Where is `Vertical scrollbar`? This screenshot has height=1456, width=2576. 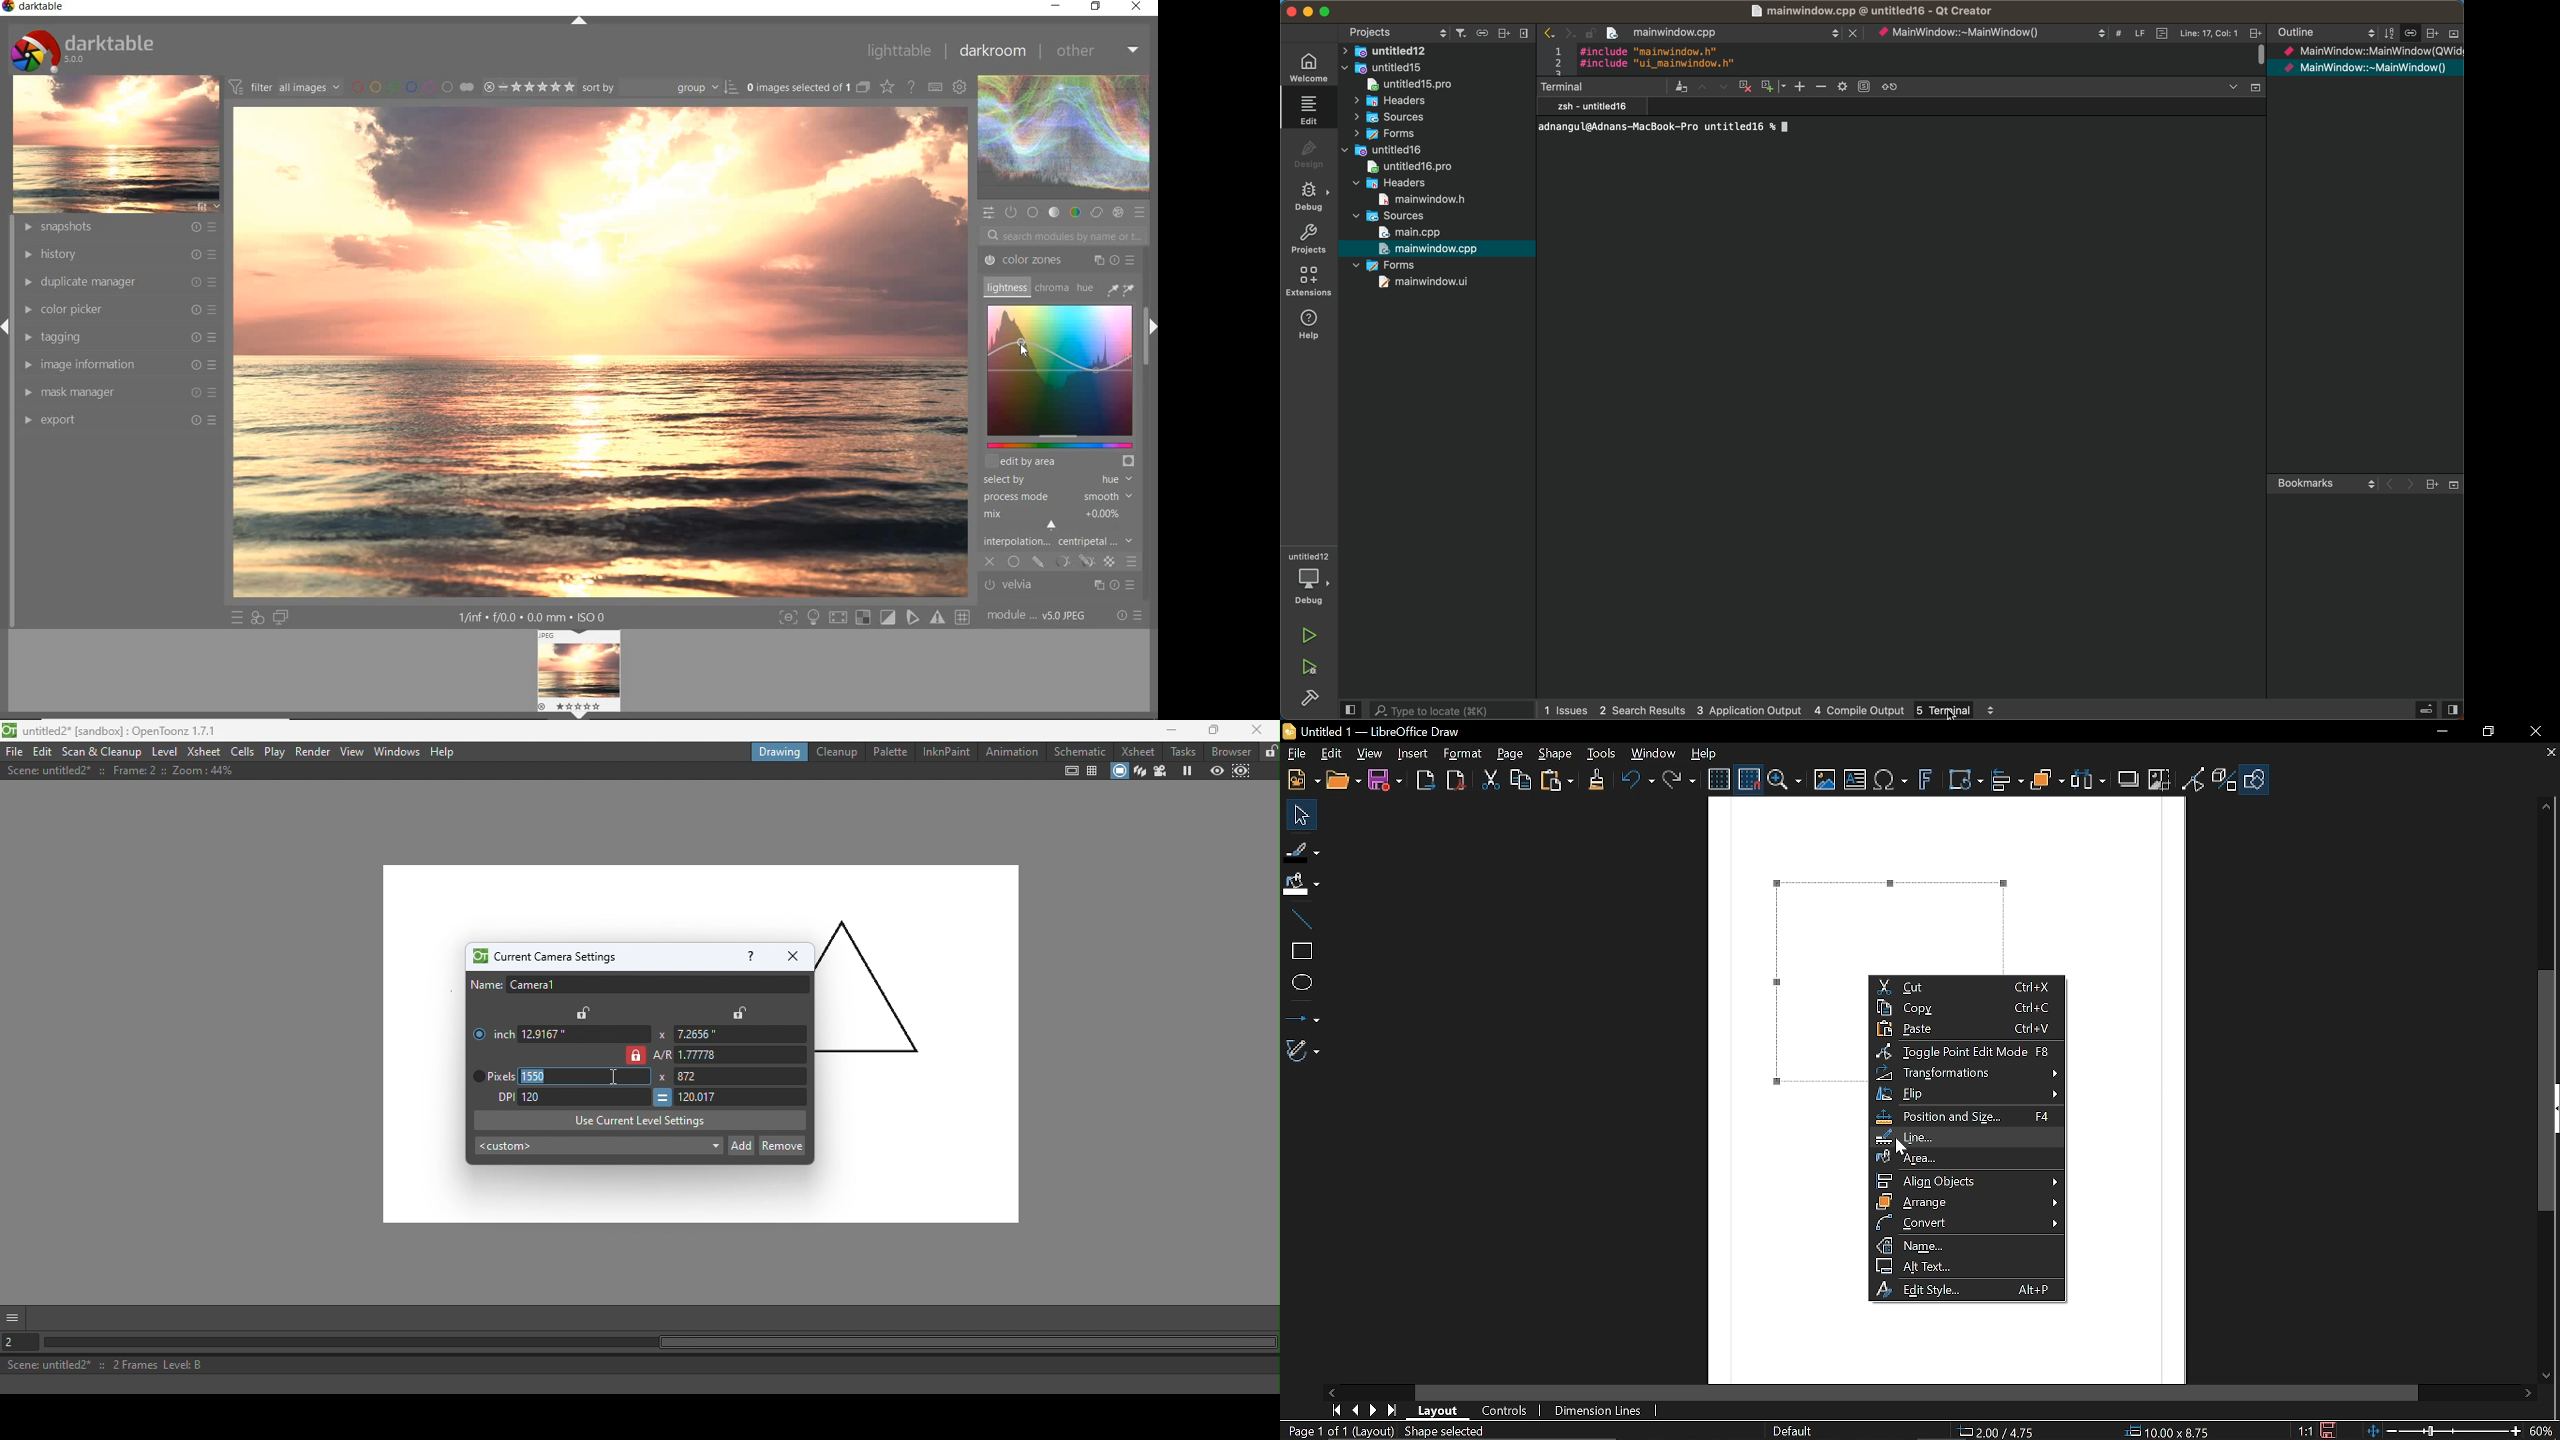
Vertical scrollbar is located at coordinates (2551, 1091).